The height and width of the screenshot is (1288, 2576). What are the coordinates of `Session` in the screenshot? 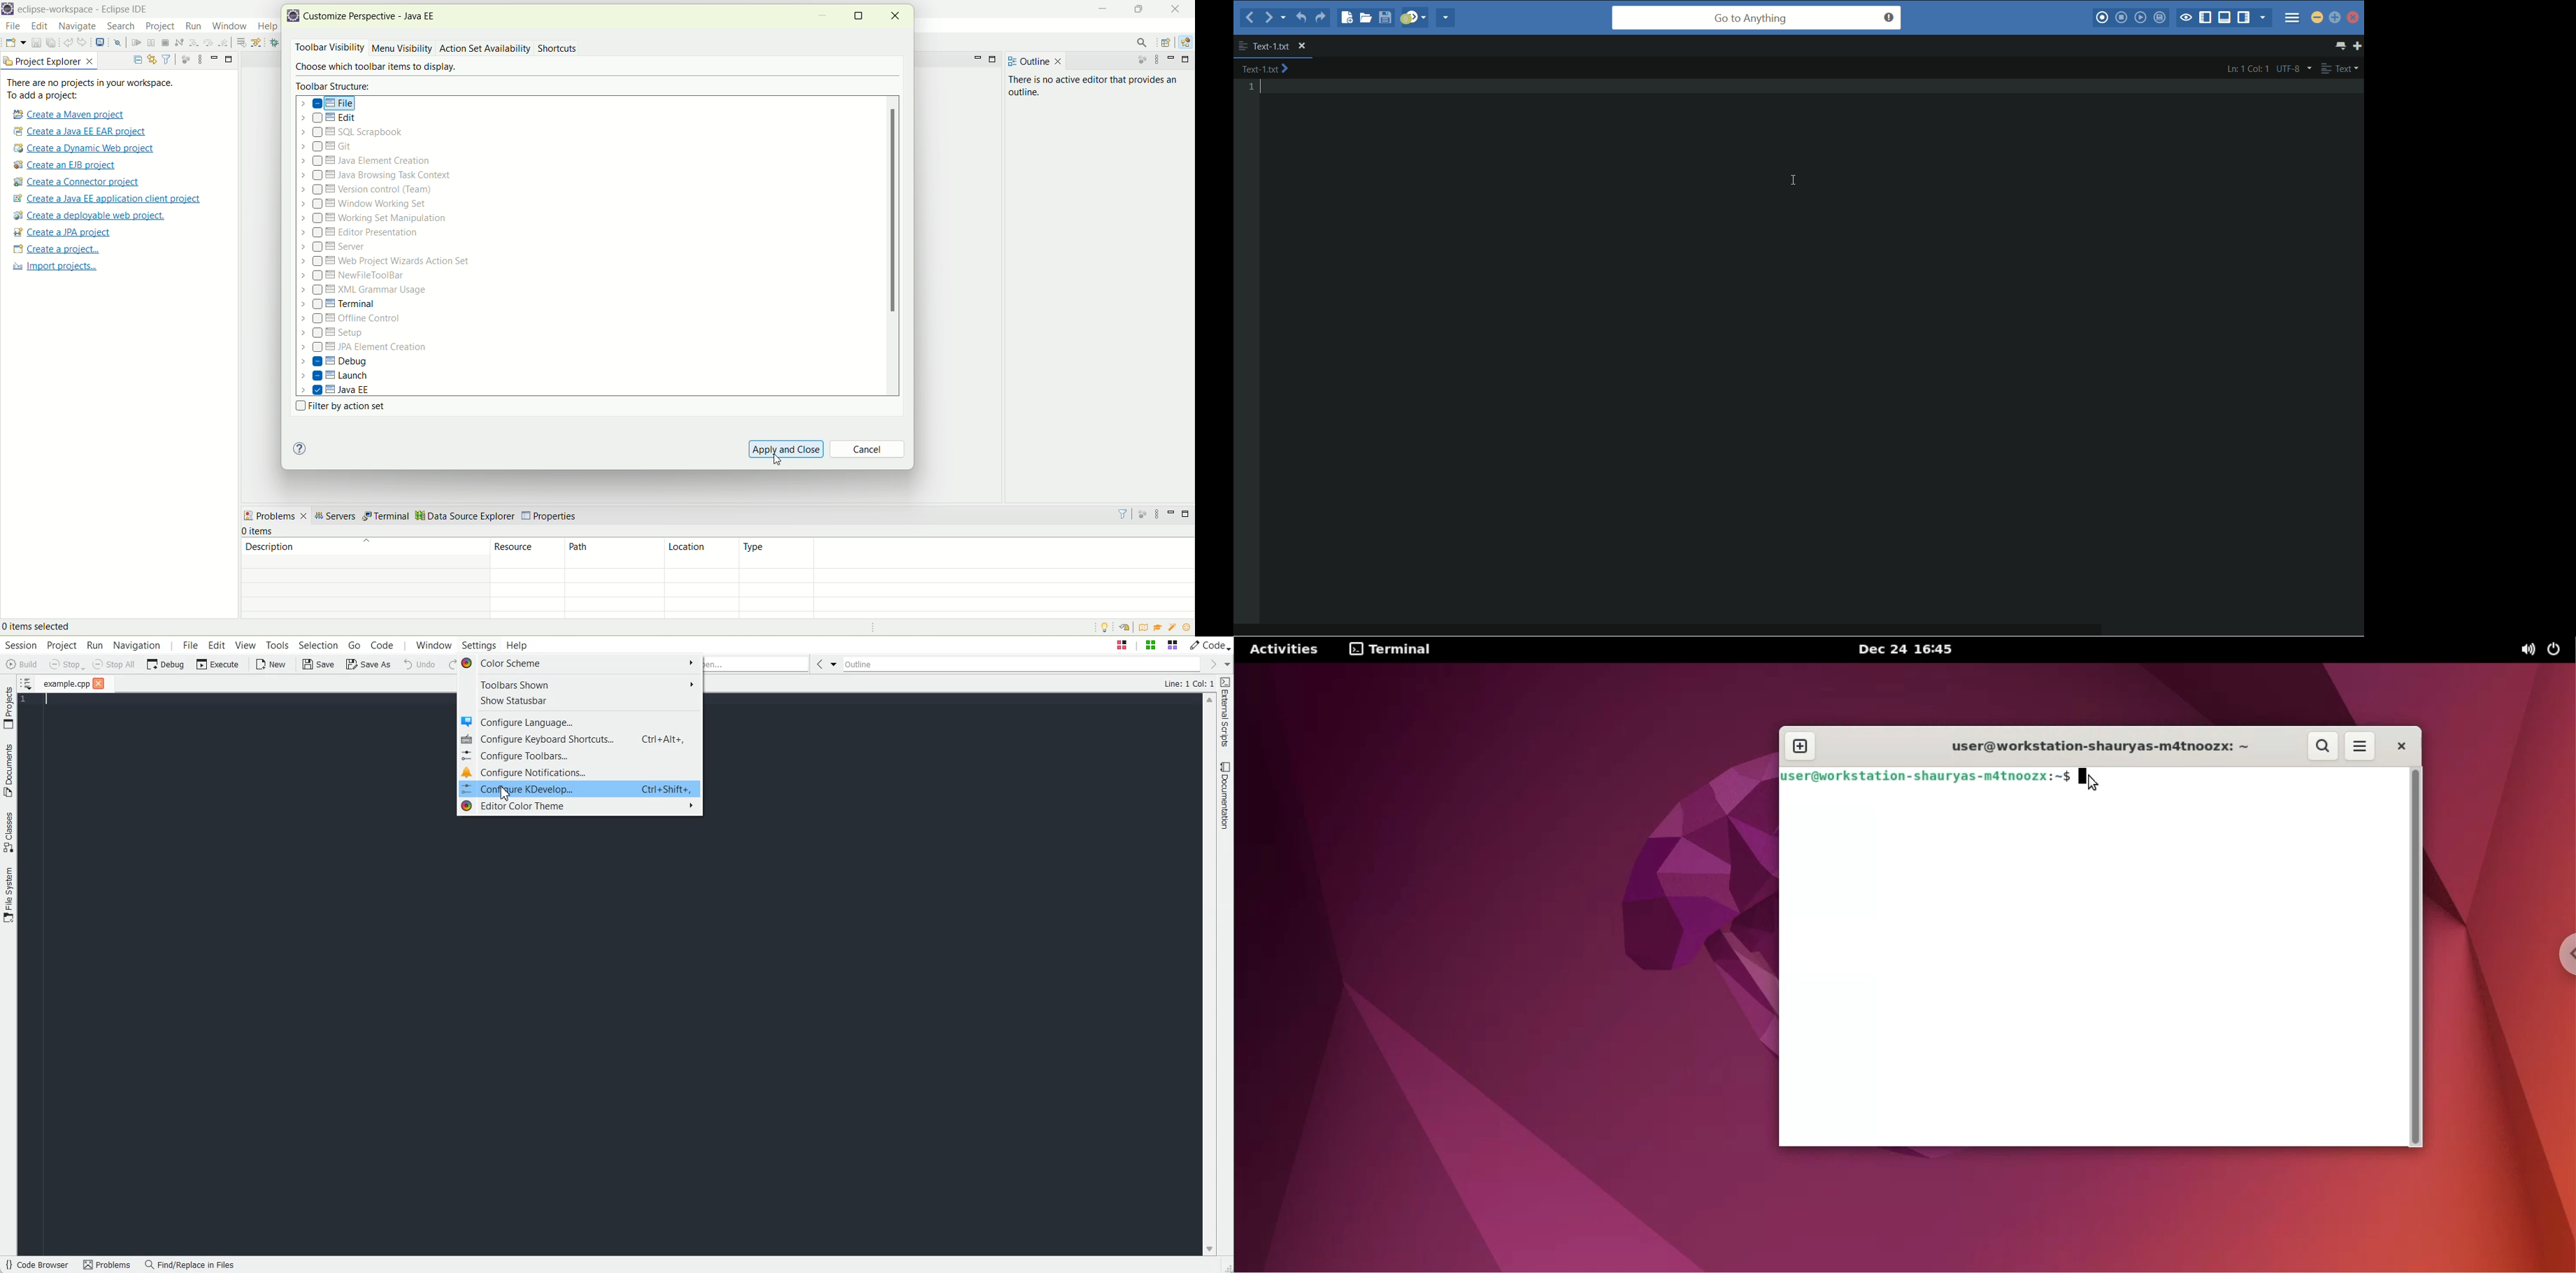 It's located at (21, 645).